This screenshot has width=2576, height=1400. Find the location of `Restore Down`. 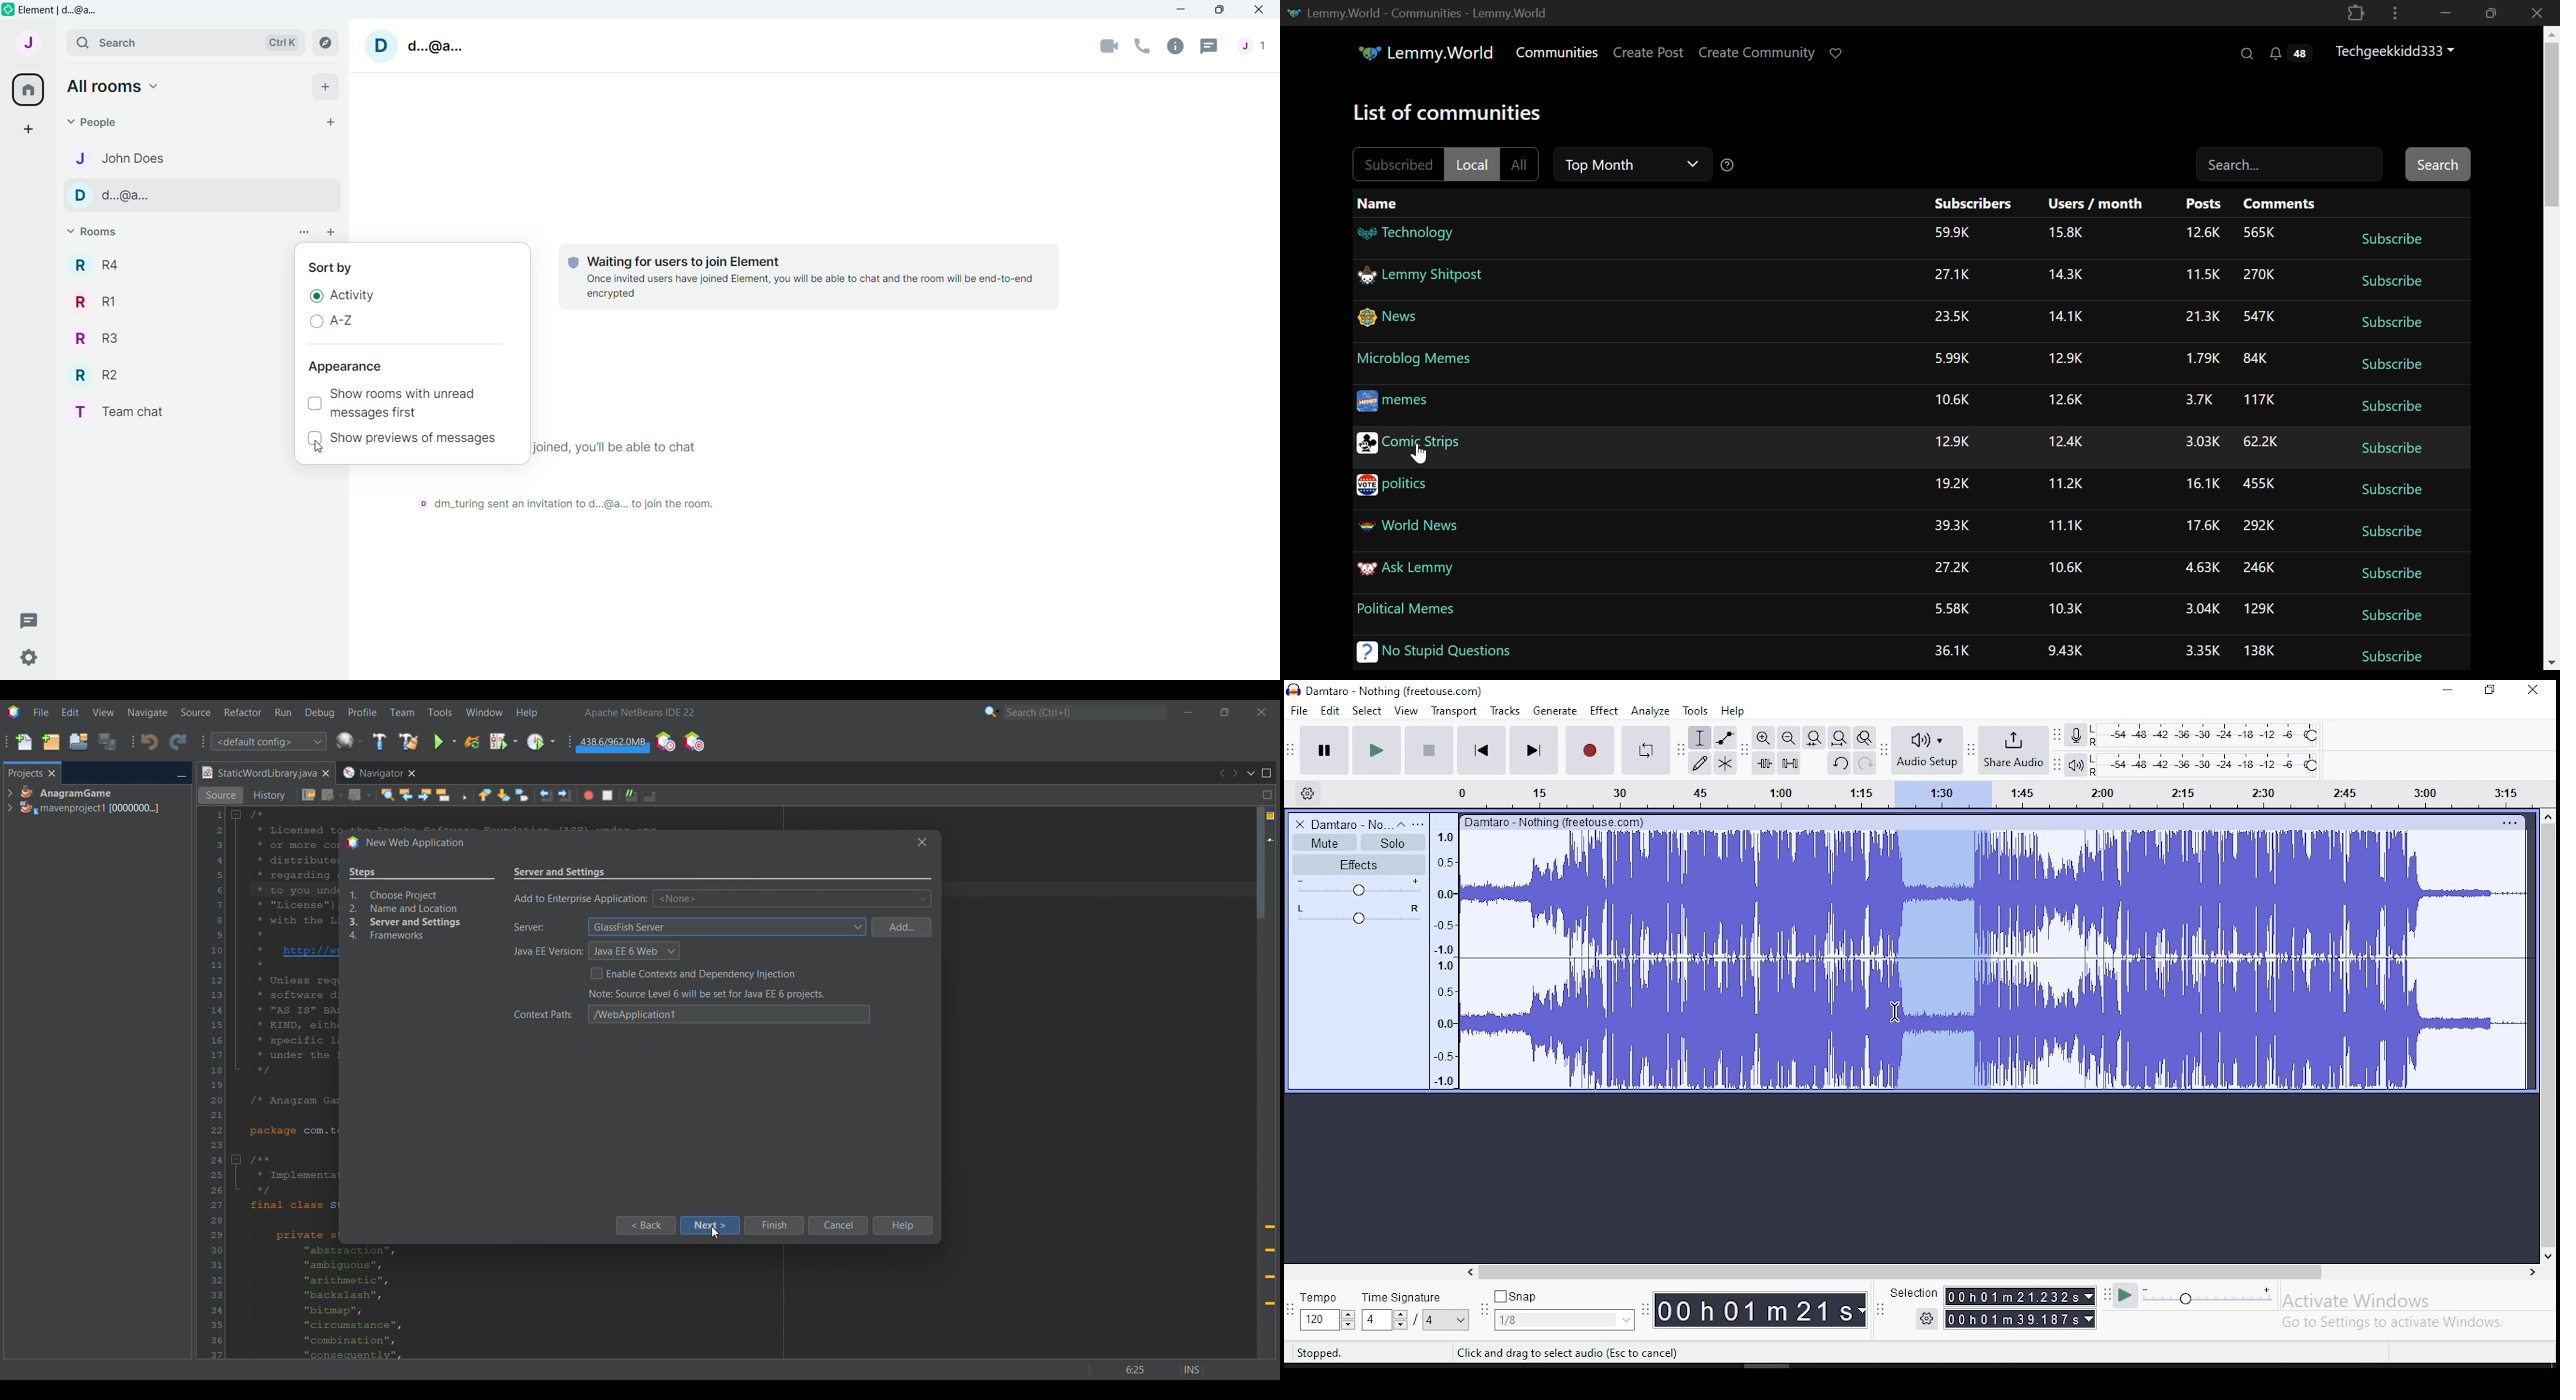

Restore Down is located at coordinates (2445, 11).